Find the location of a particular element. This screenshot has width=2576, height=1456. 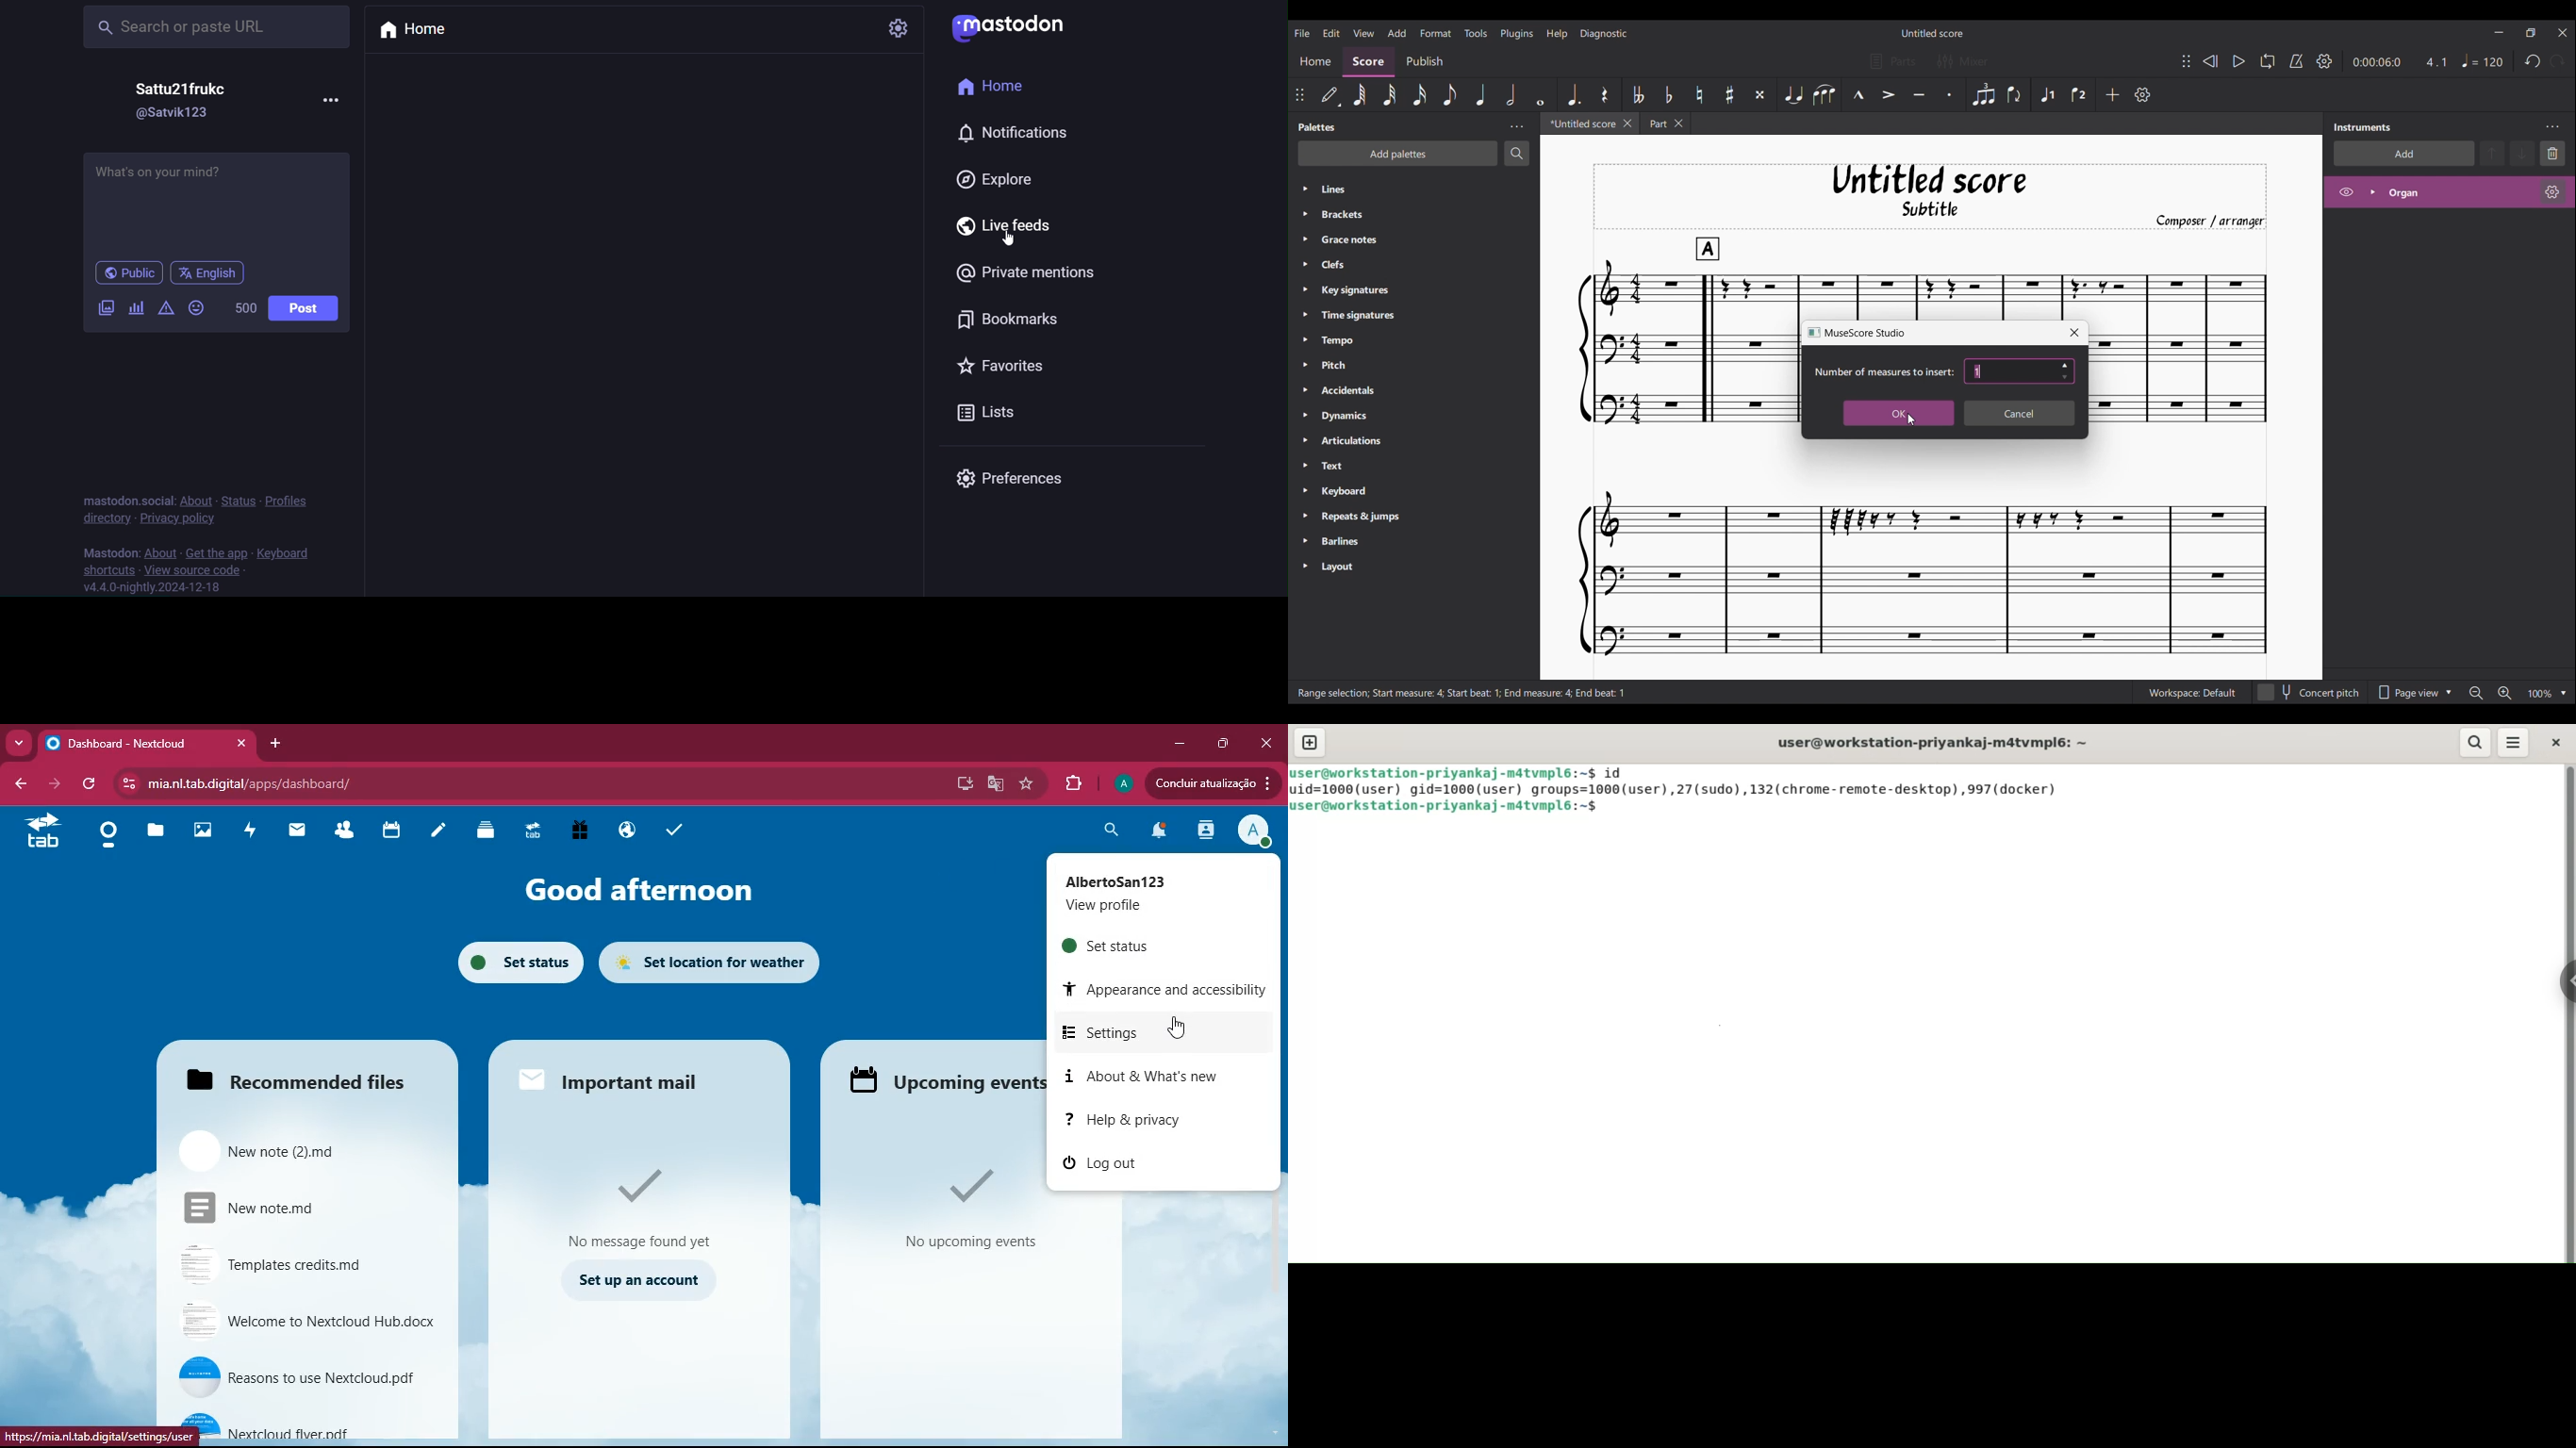

close is located at coordinates (1269, 741).